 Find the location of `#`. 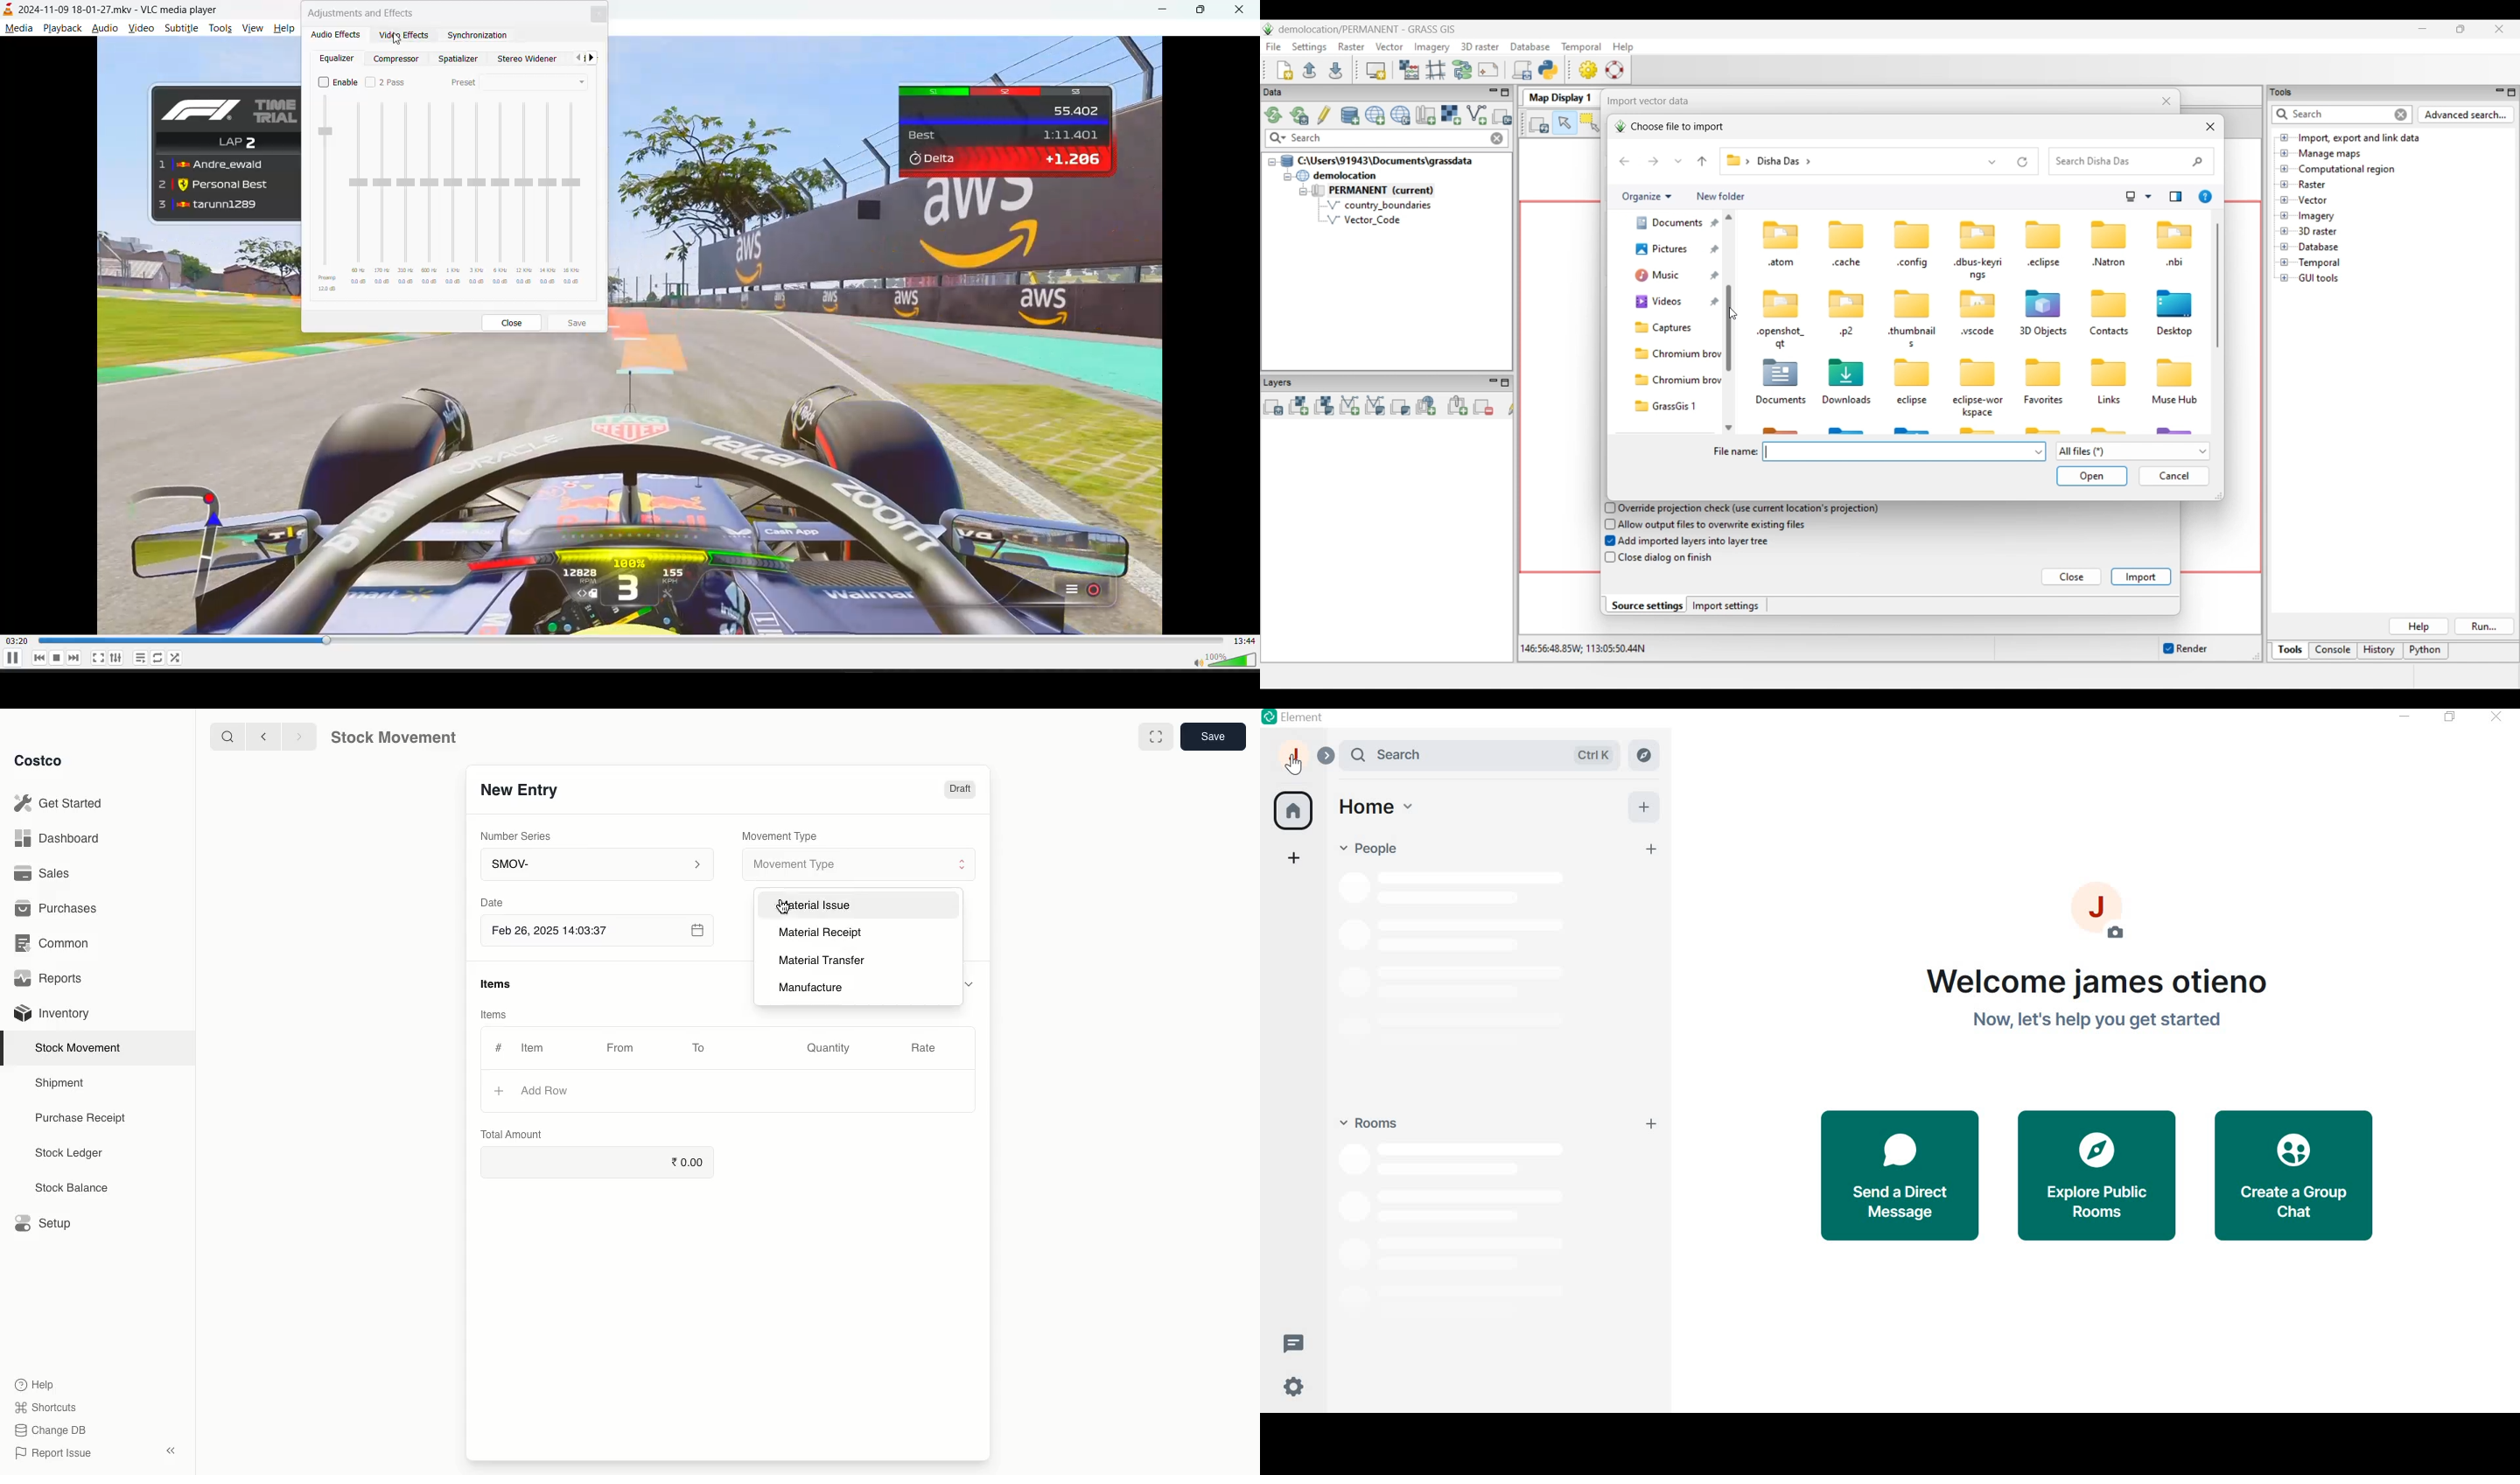

# is located at coordinates (499, 1048).